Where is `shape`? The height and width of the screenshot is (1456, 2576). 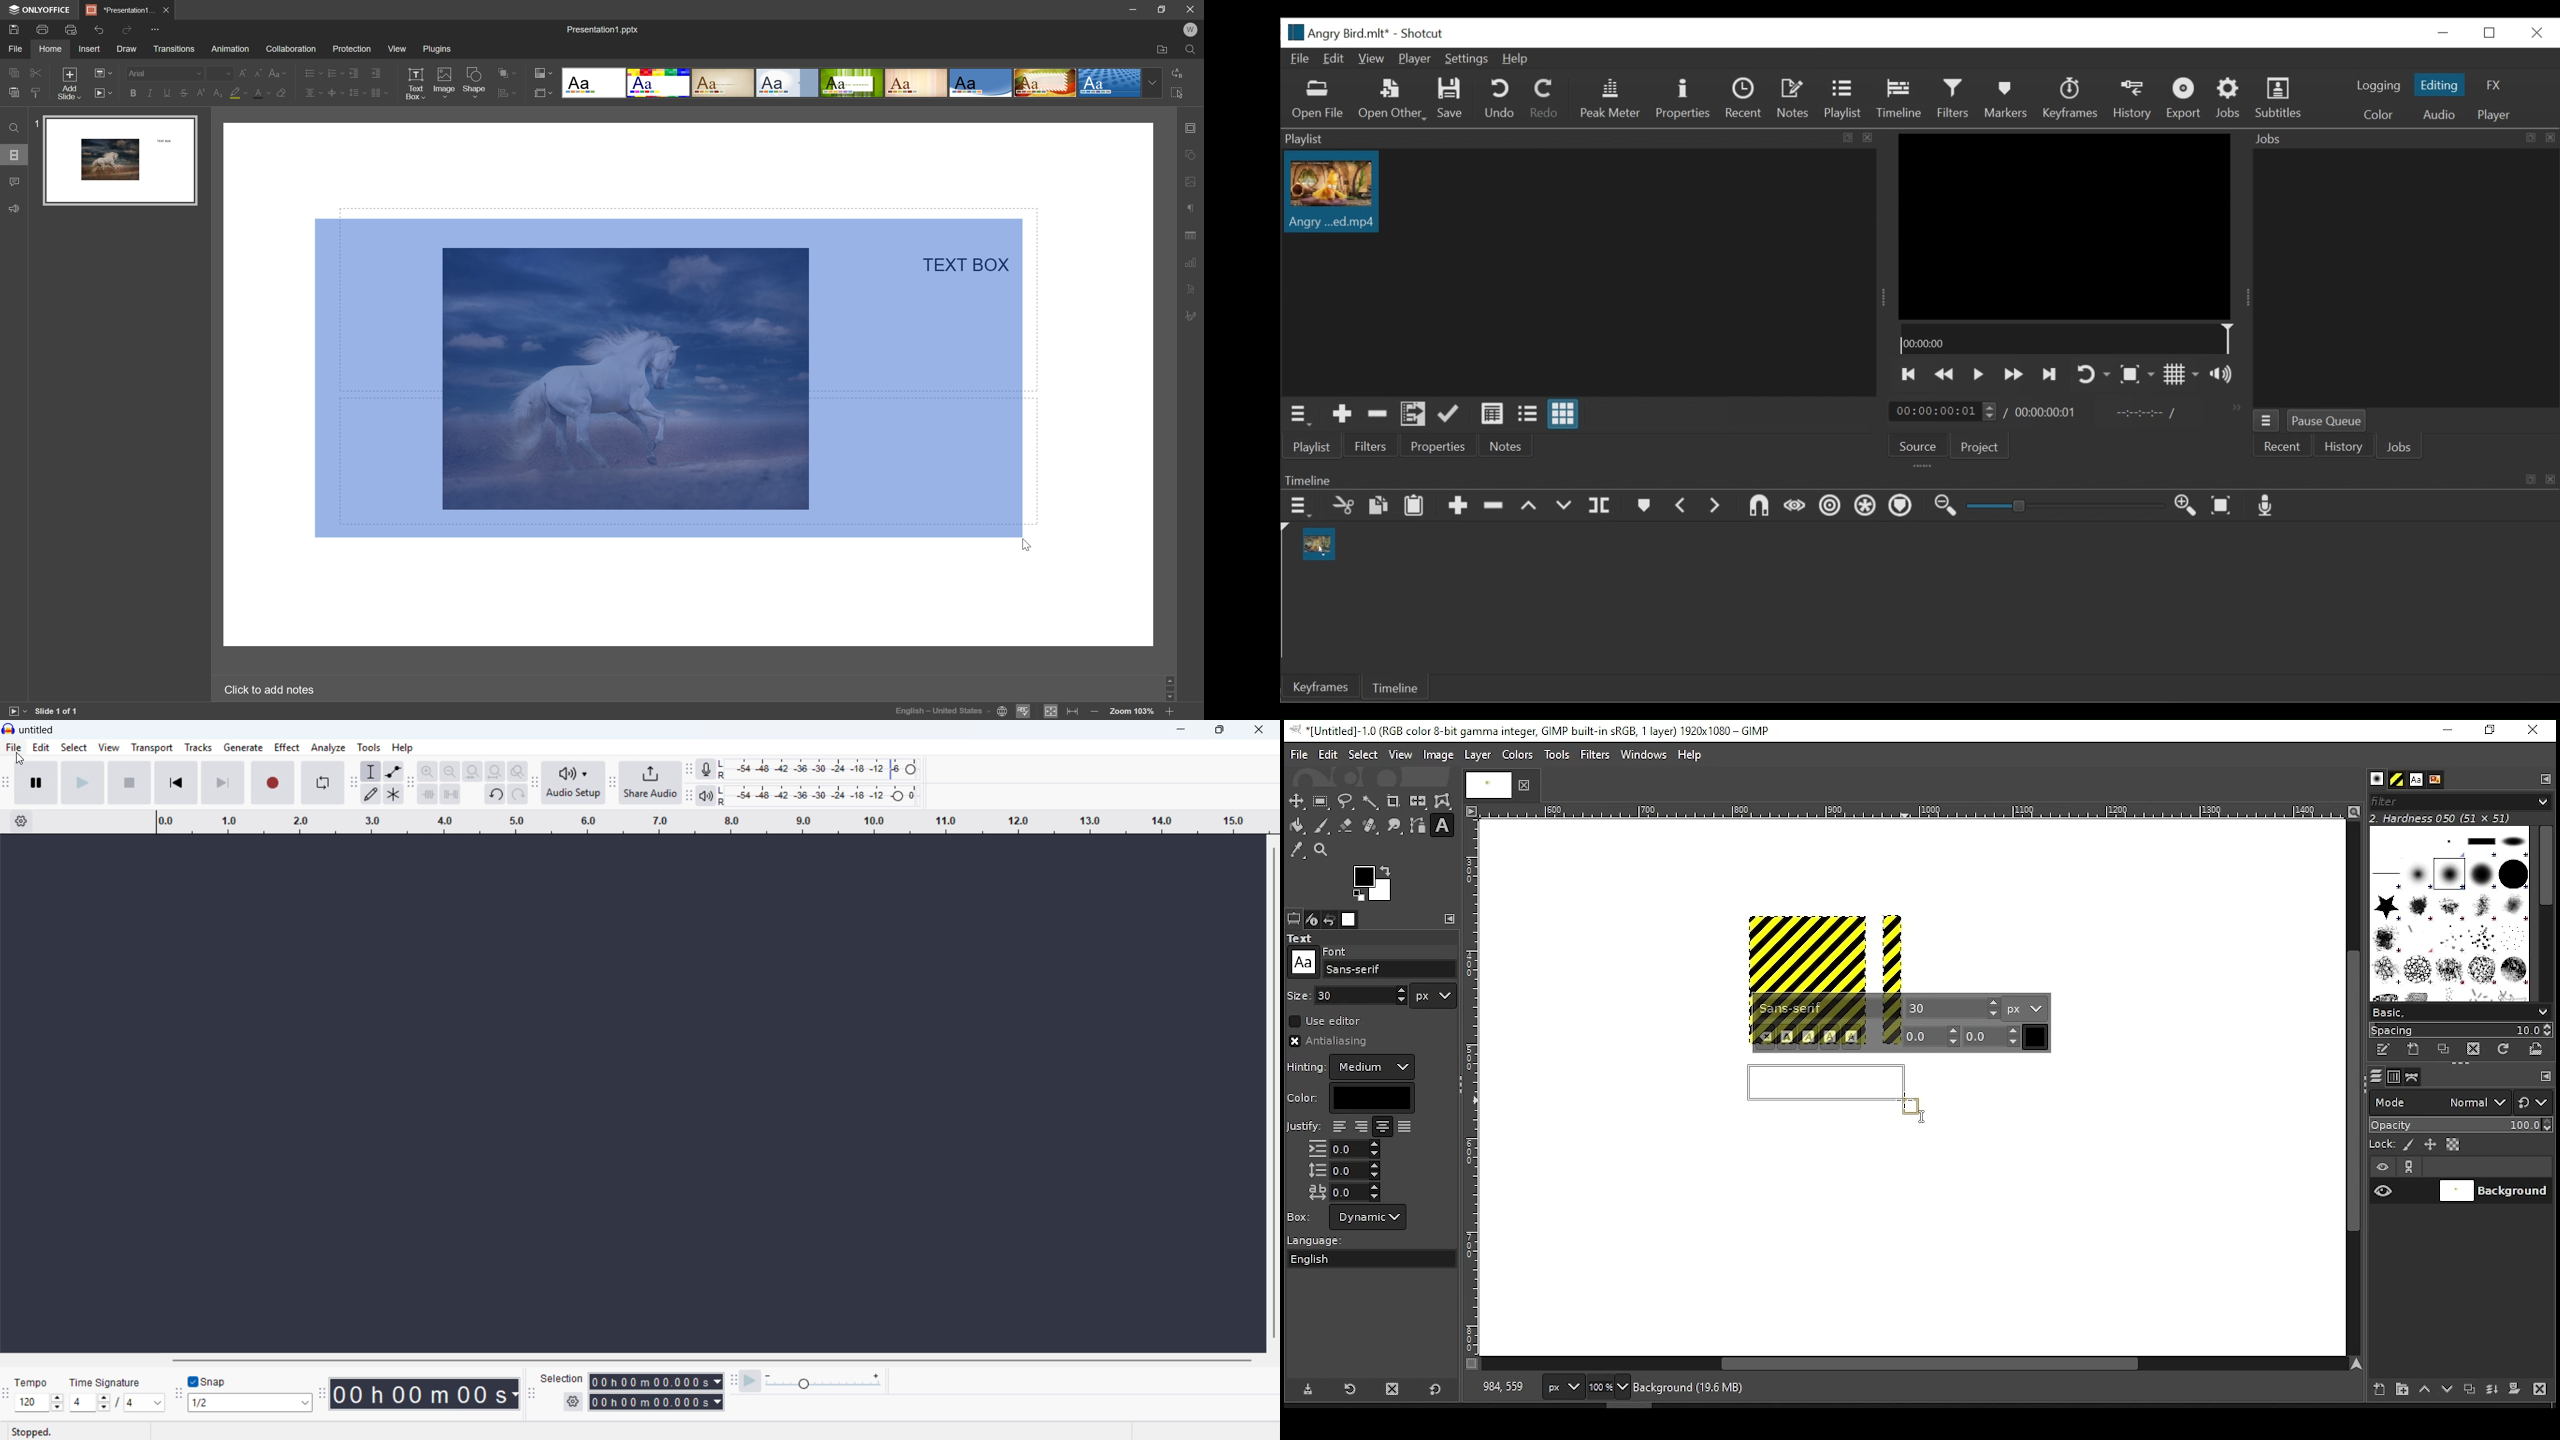
shape is located at coordinates (475, 82).